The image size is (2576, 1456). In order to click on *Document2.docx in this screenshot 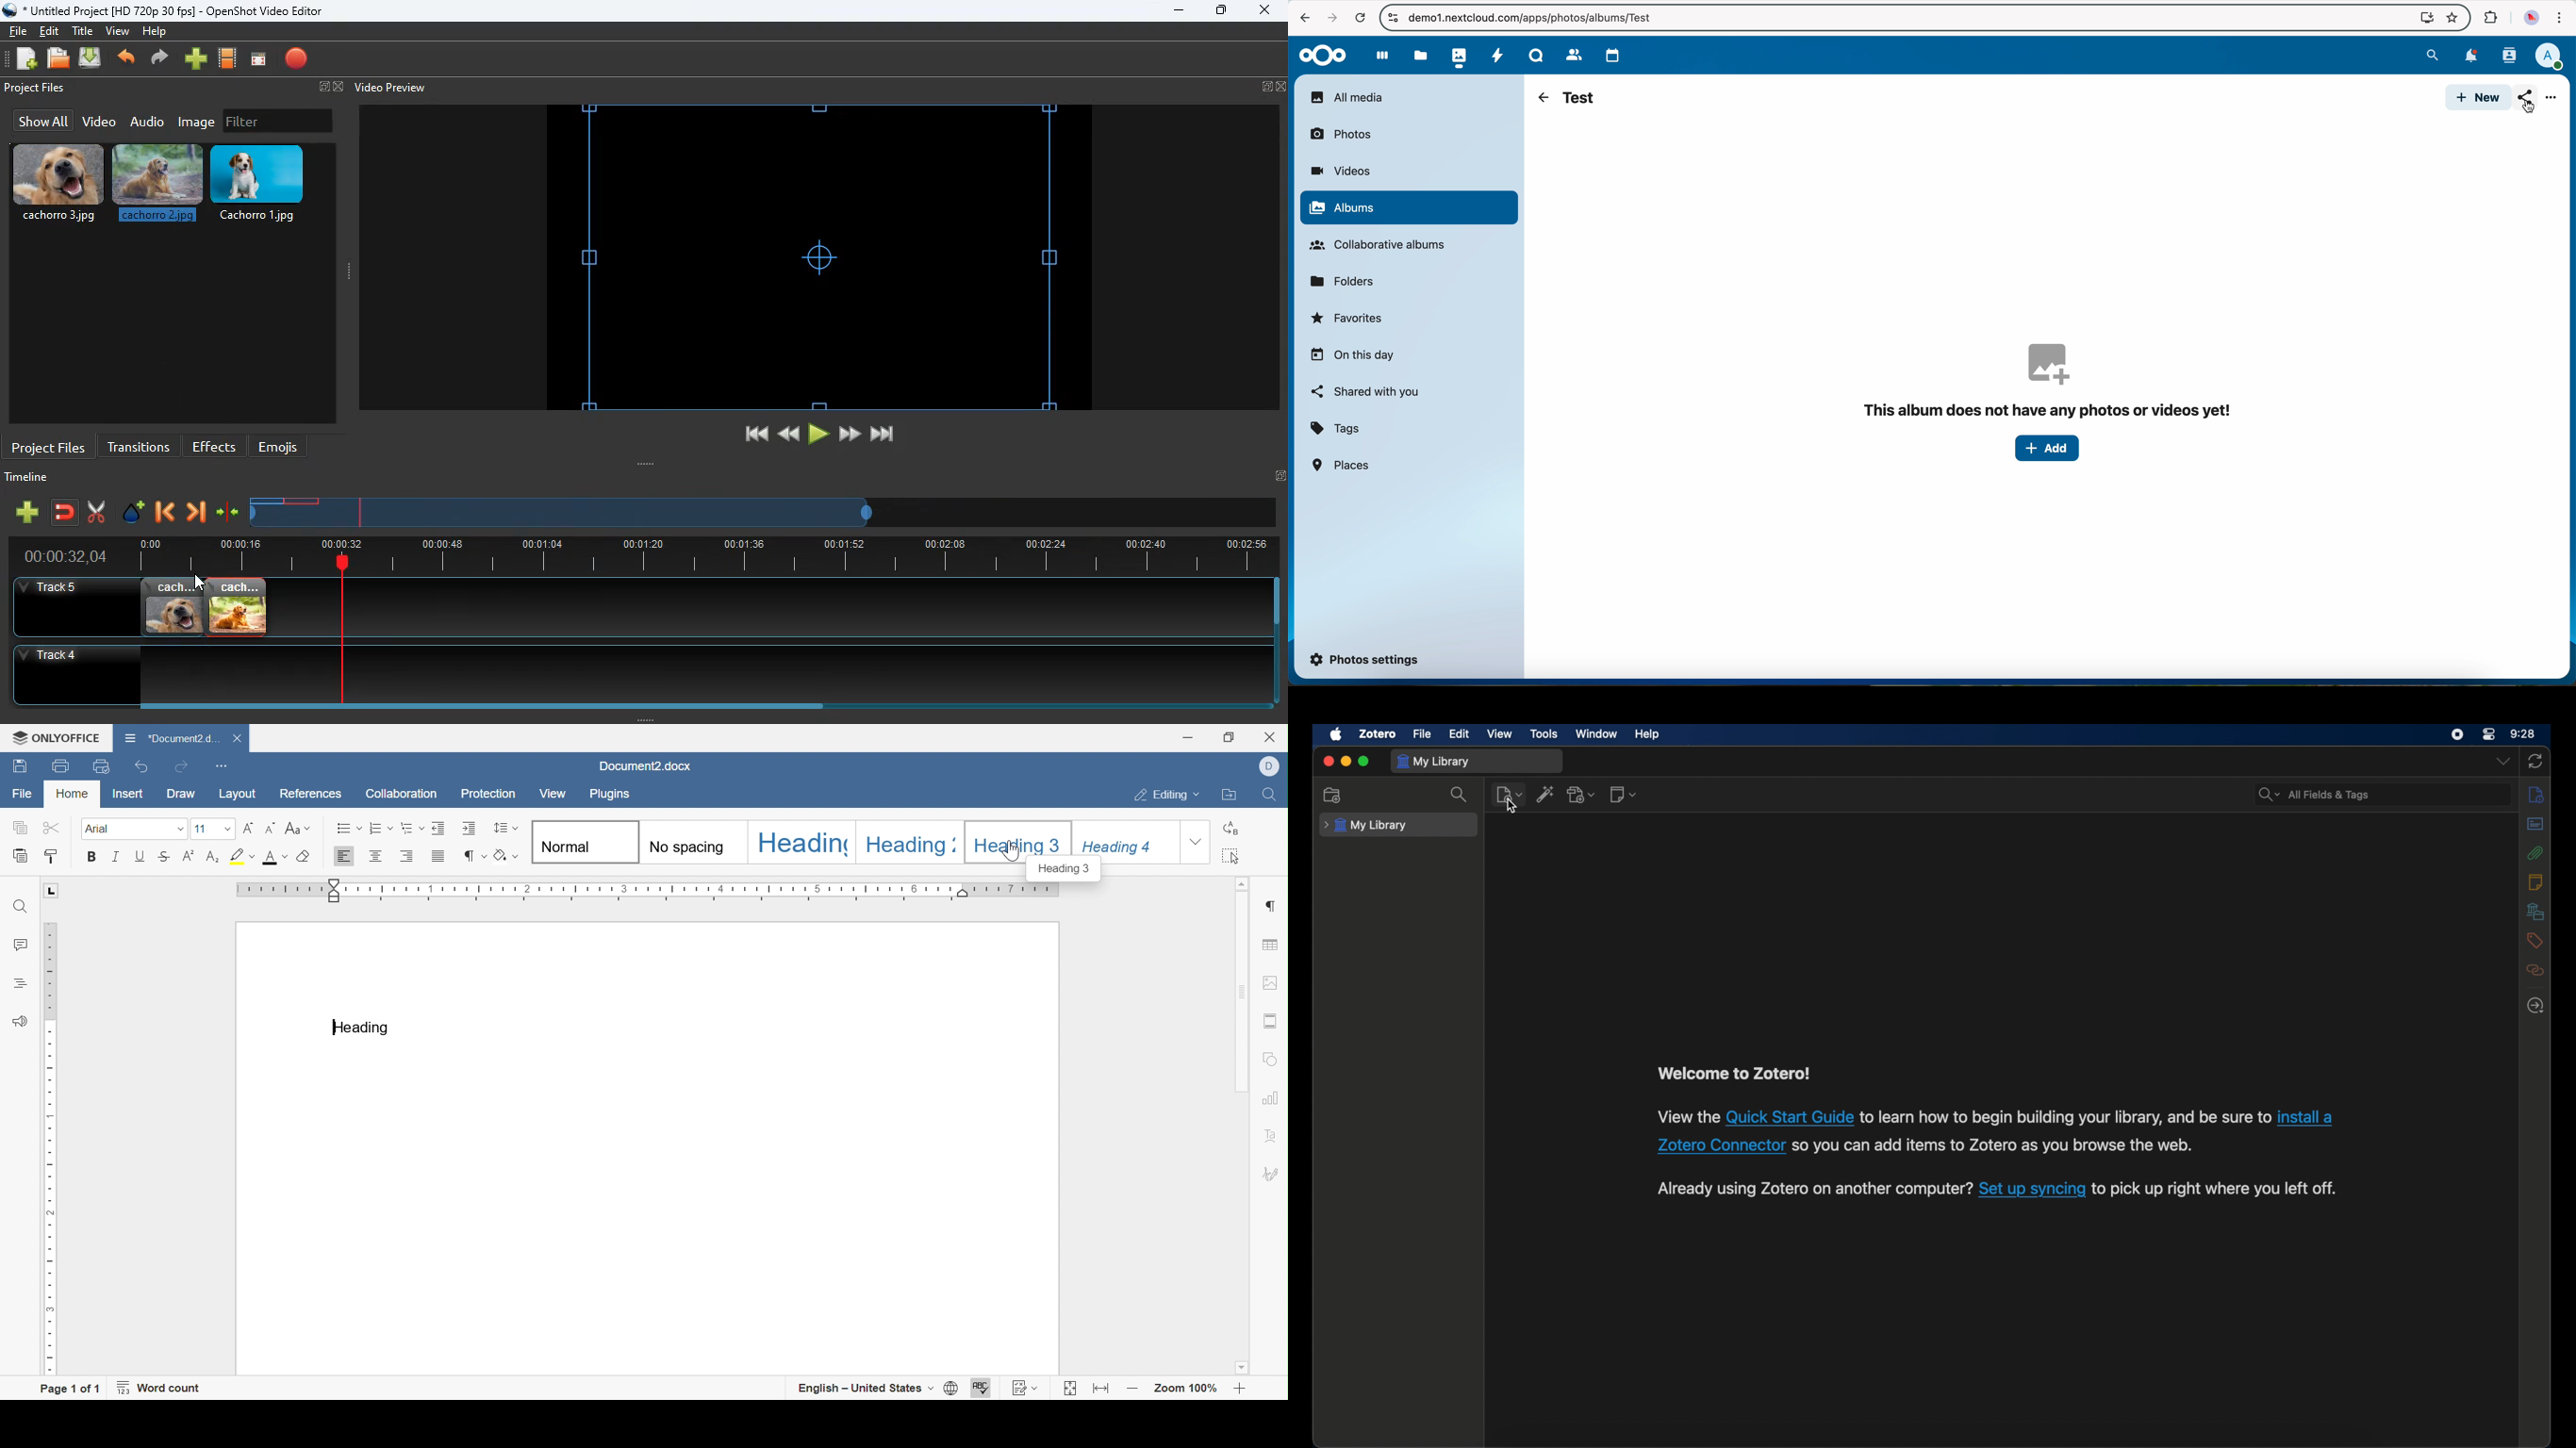, I will do `click(171, 738)`.